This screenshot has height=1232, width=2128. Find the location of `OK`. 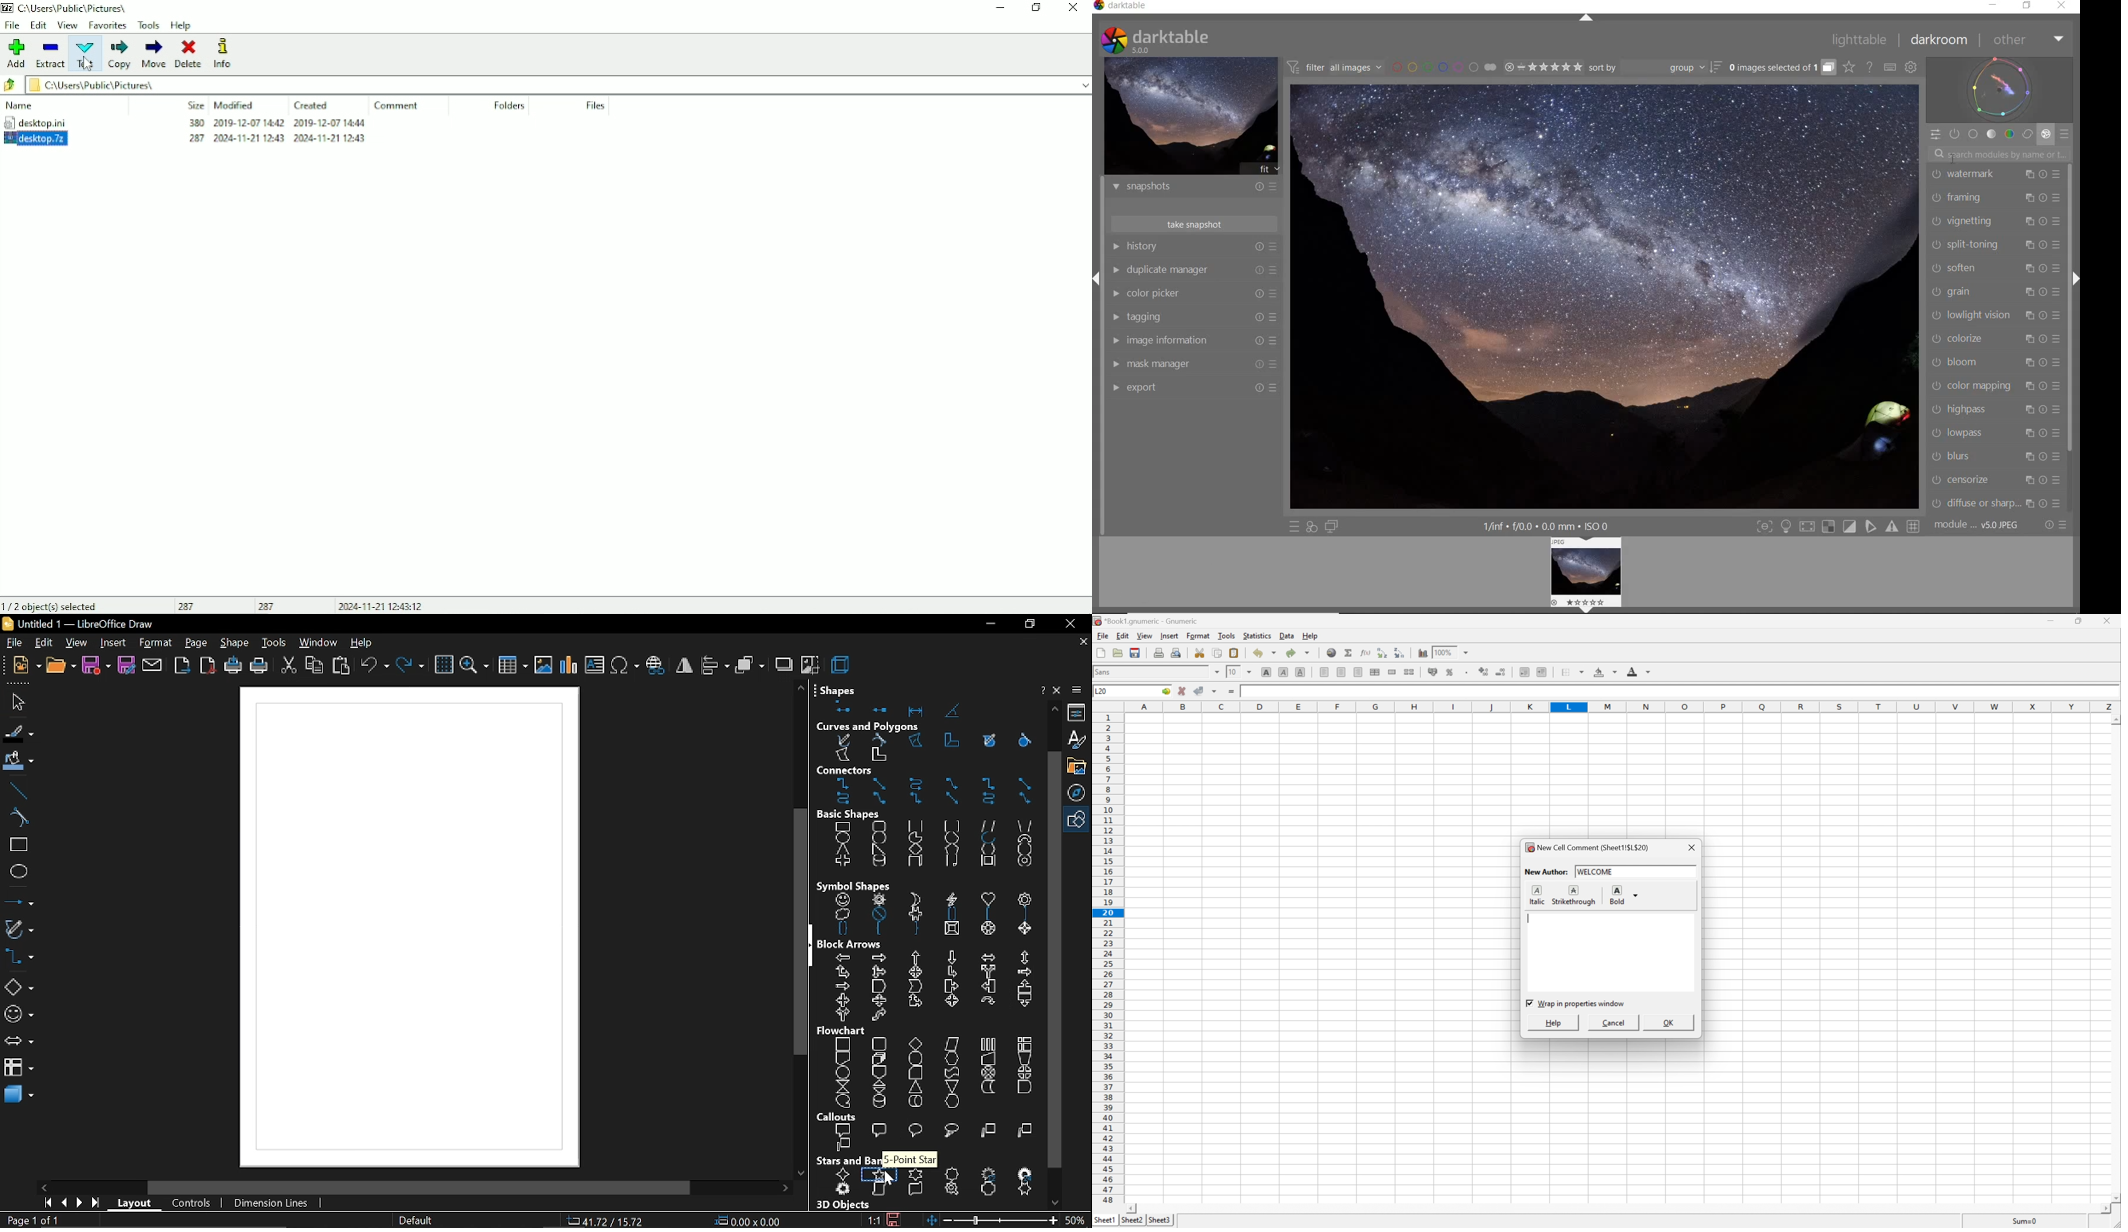

OK is located at coordinates (1670, 1022).